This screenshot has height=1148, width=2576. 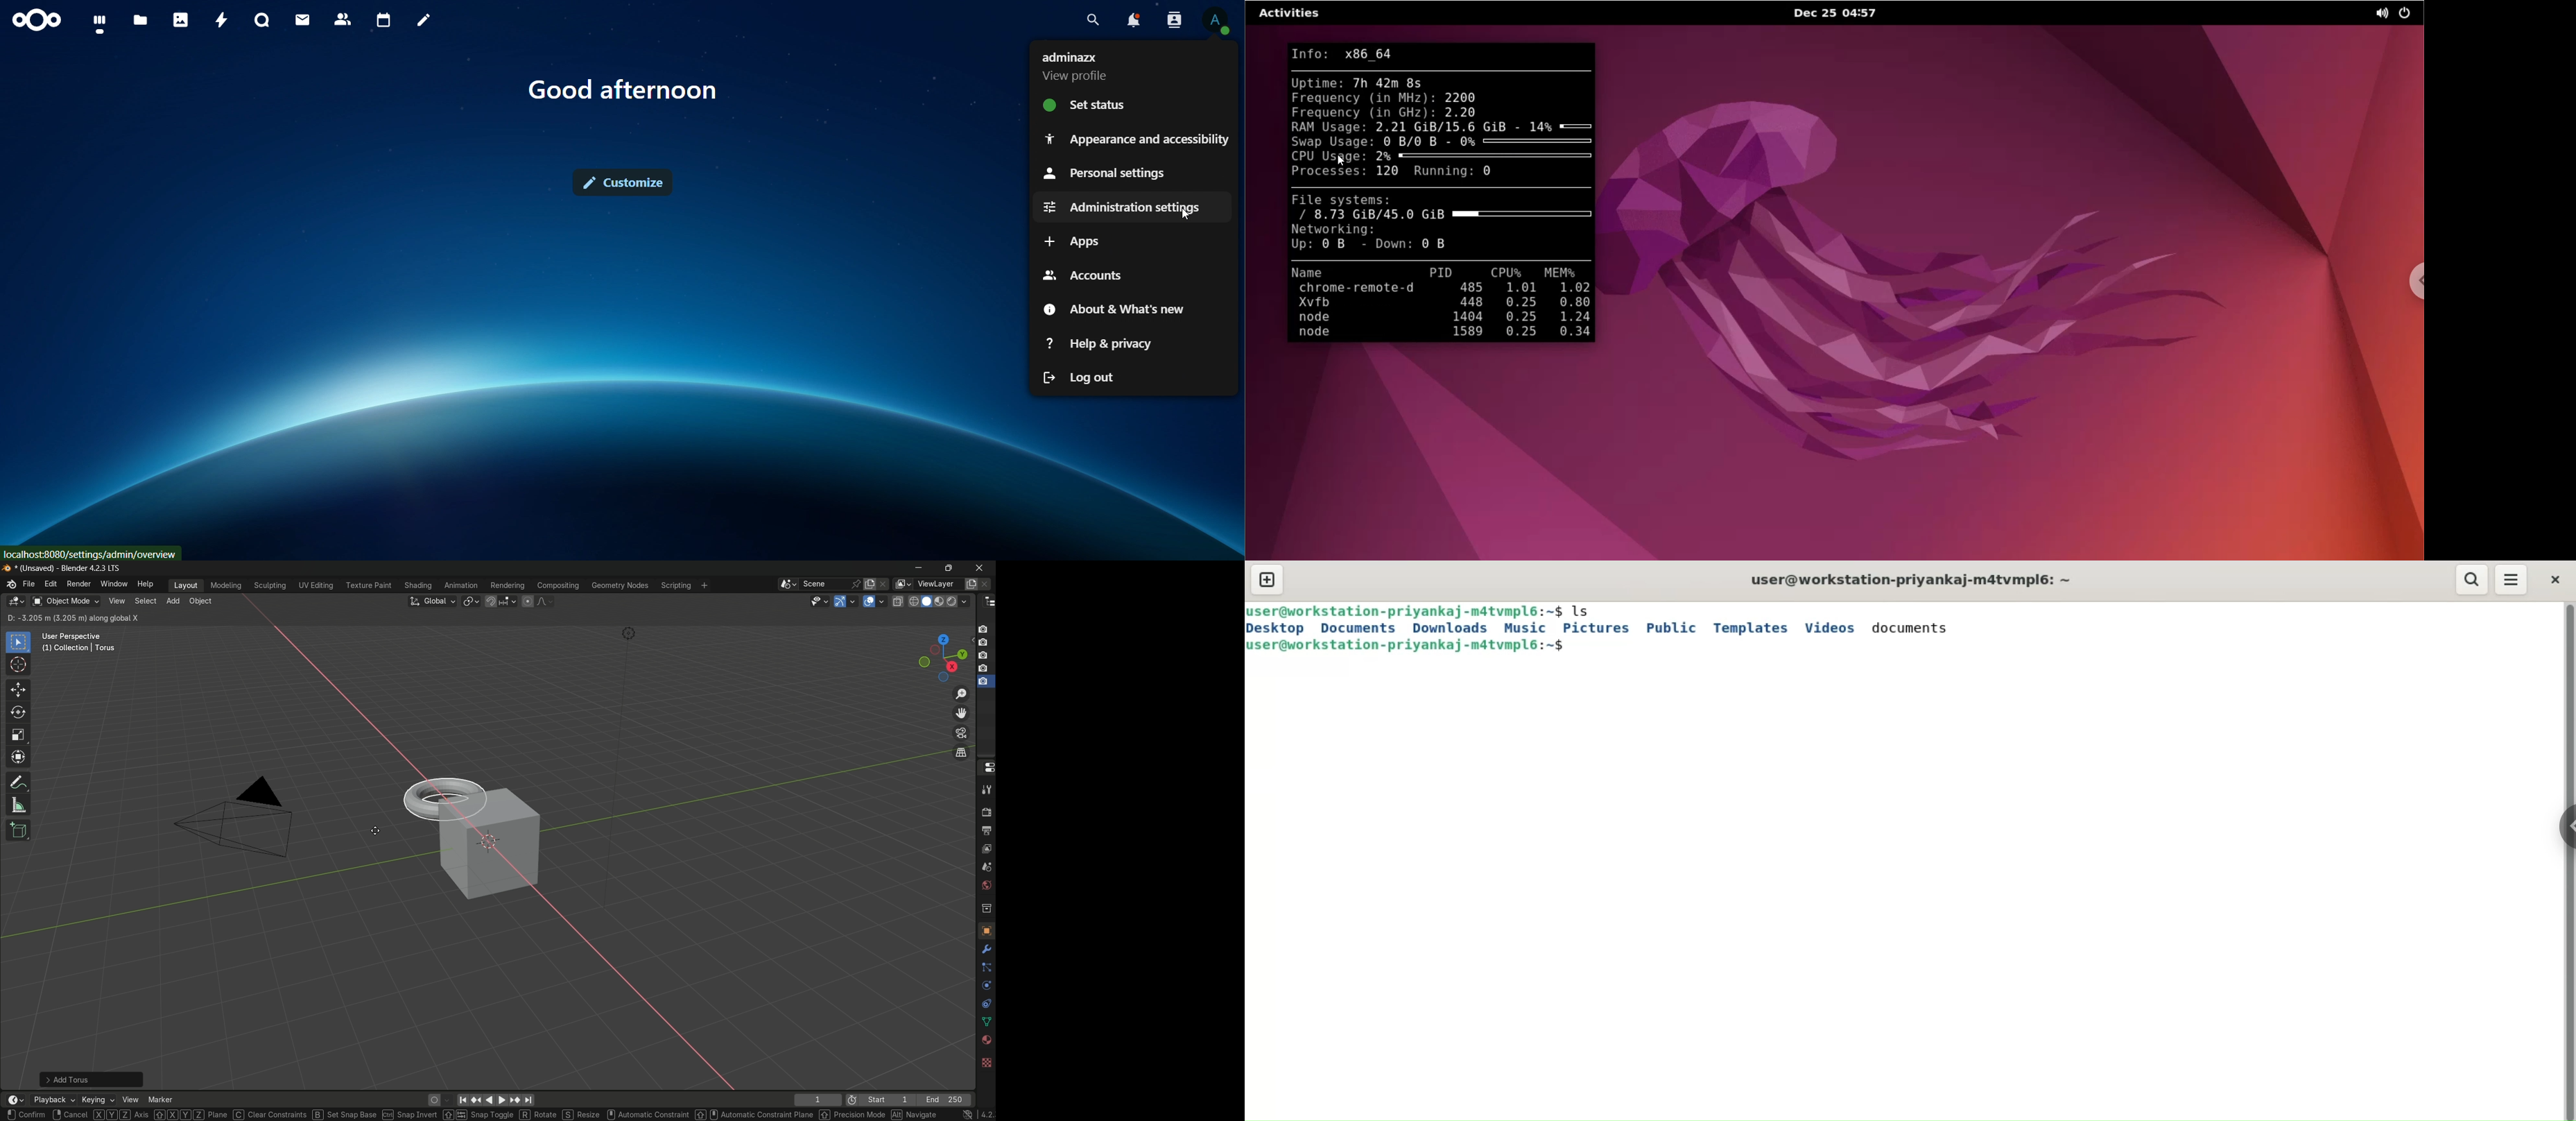 I want to click on marker, so click(x=161, y=1099).